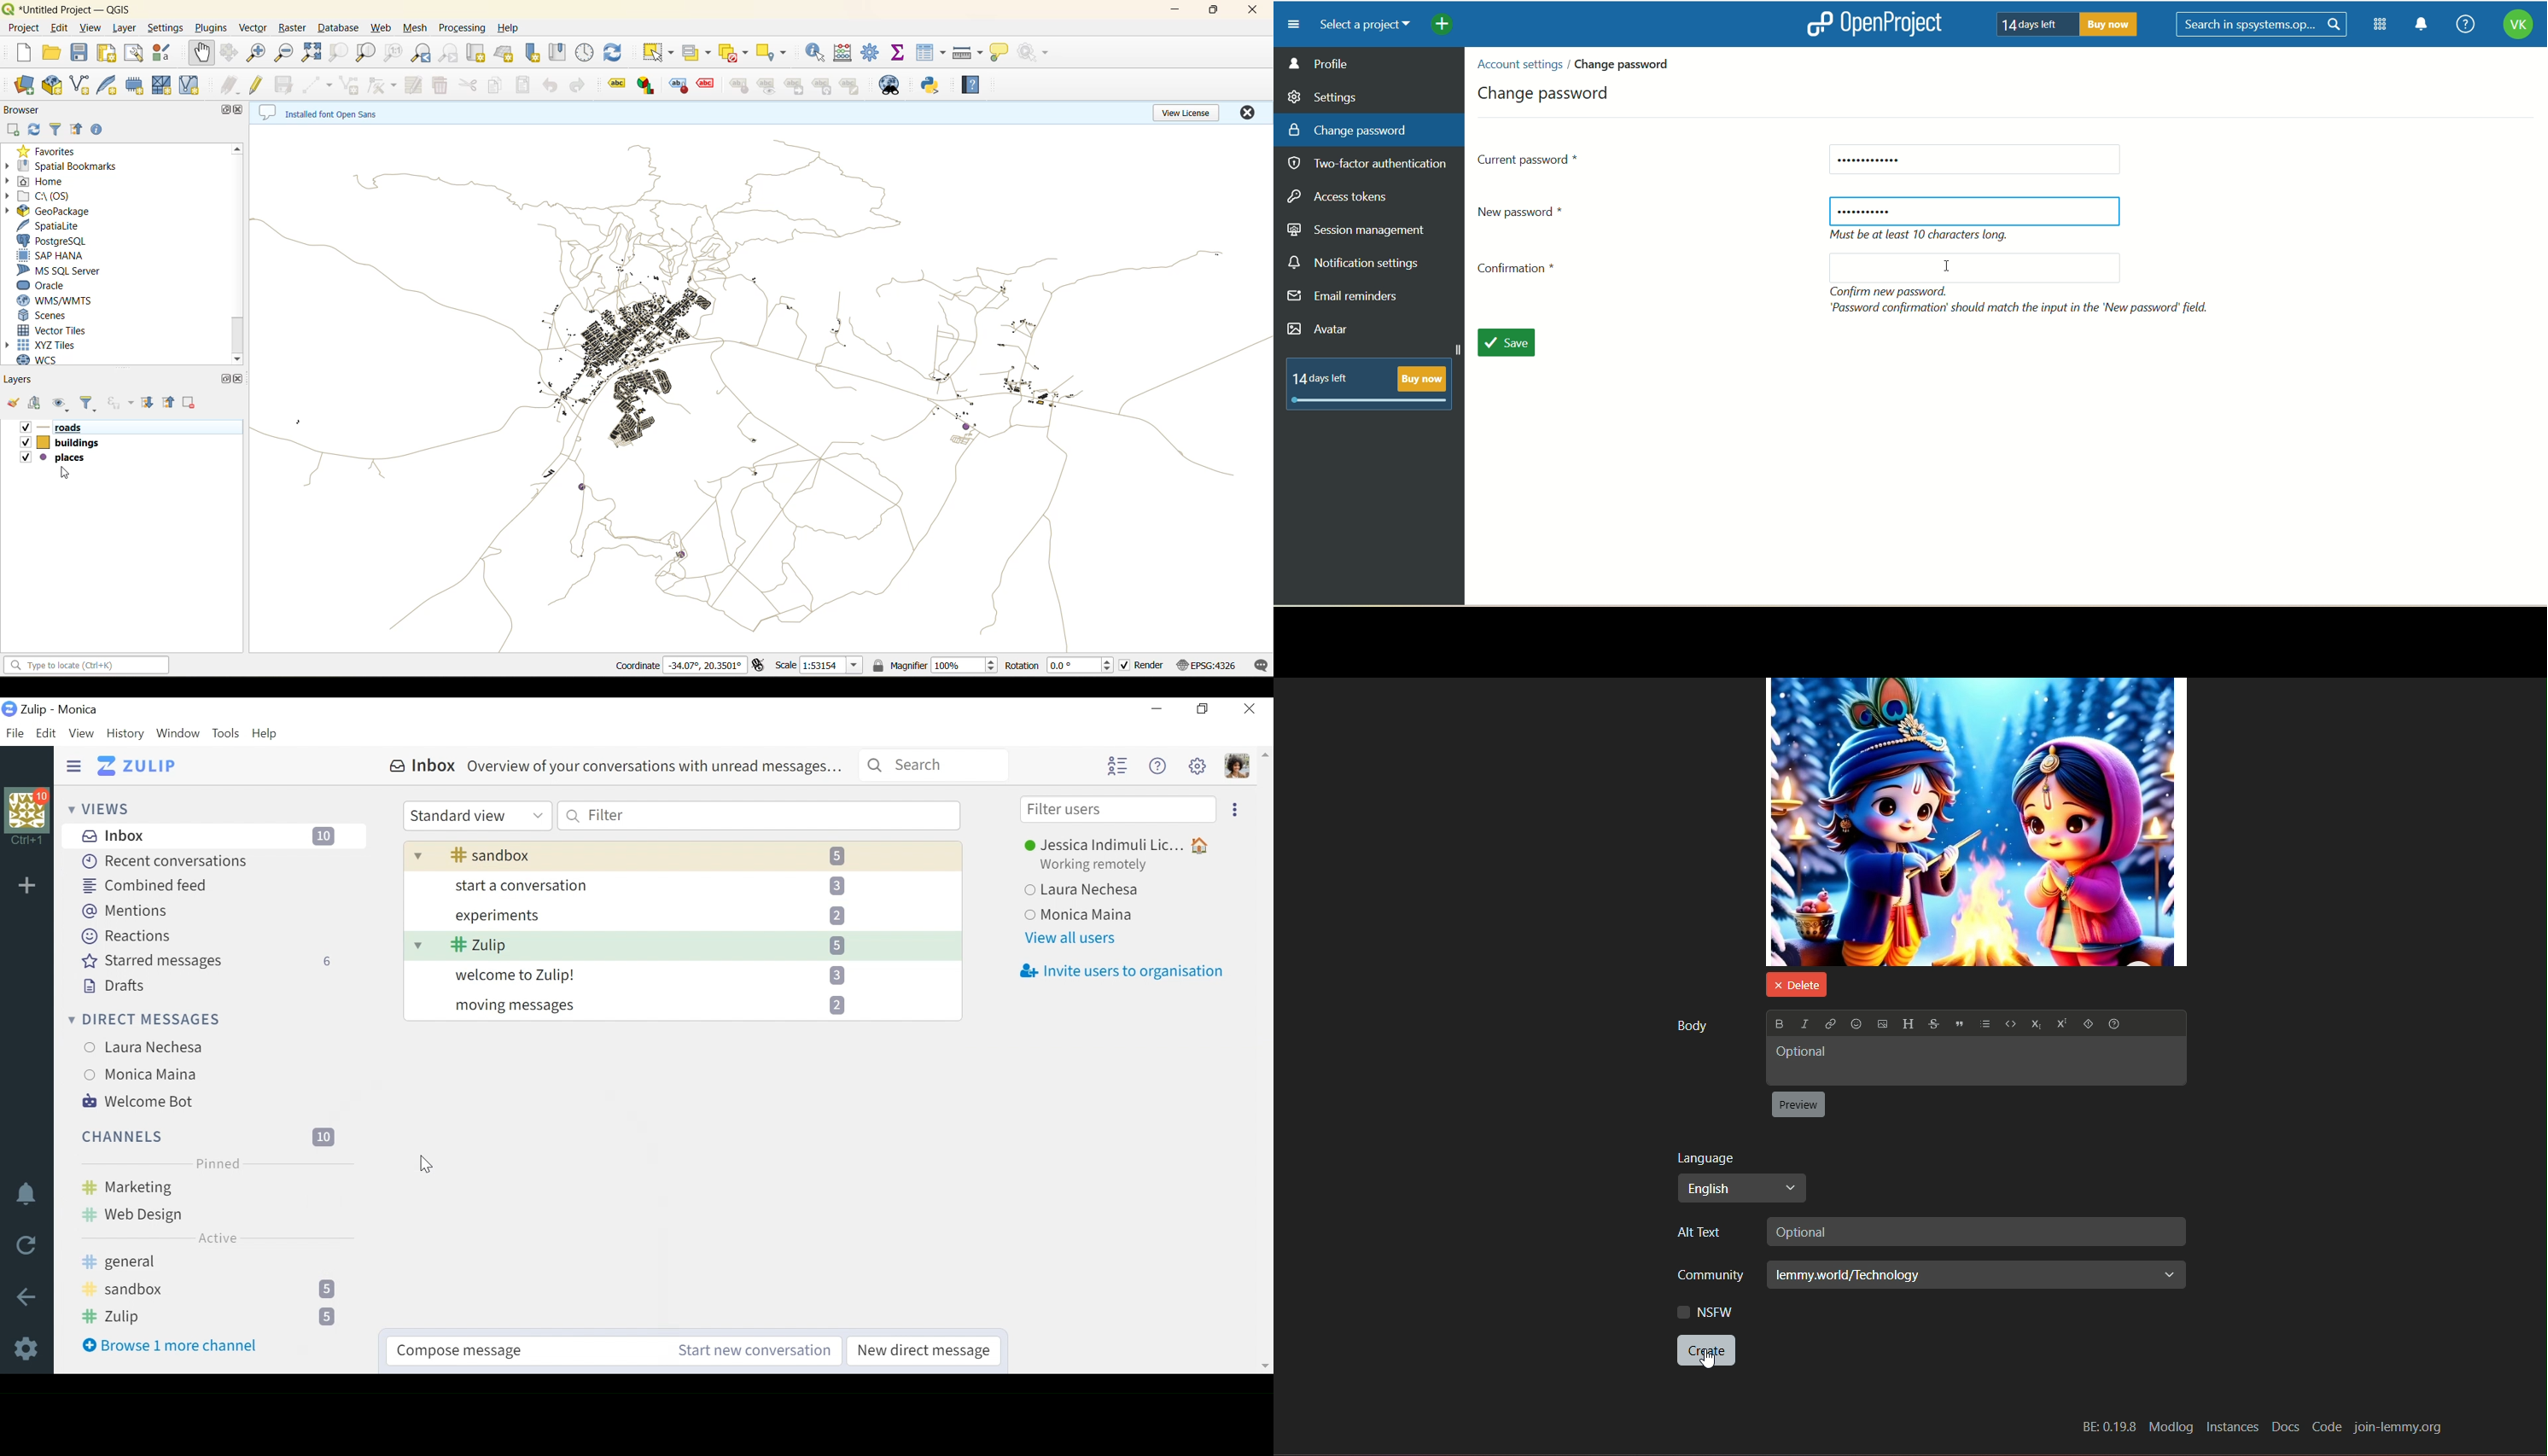 This screenshot has width=2548, height=1456. I want to click on add, so click(13, 129).